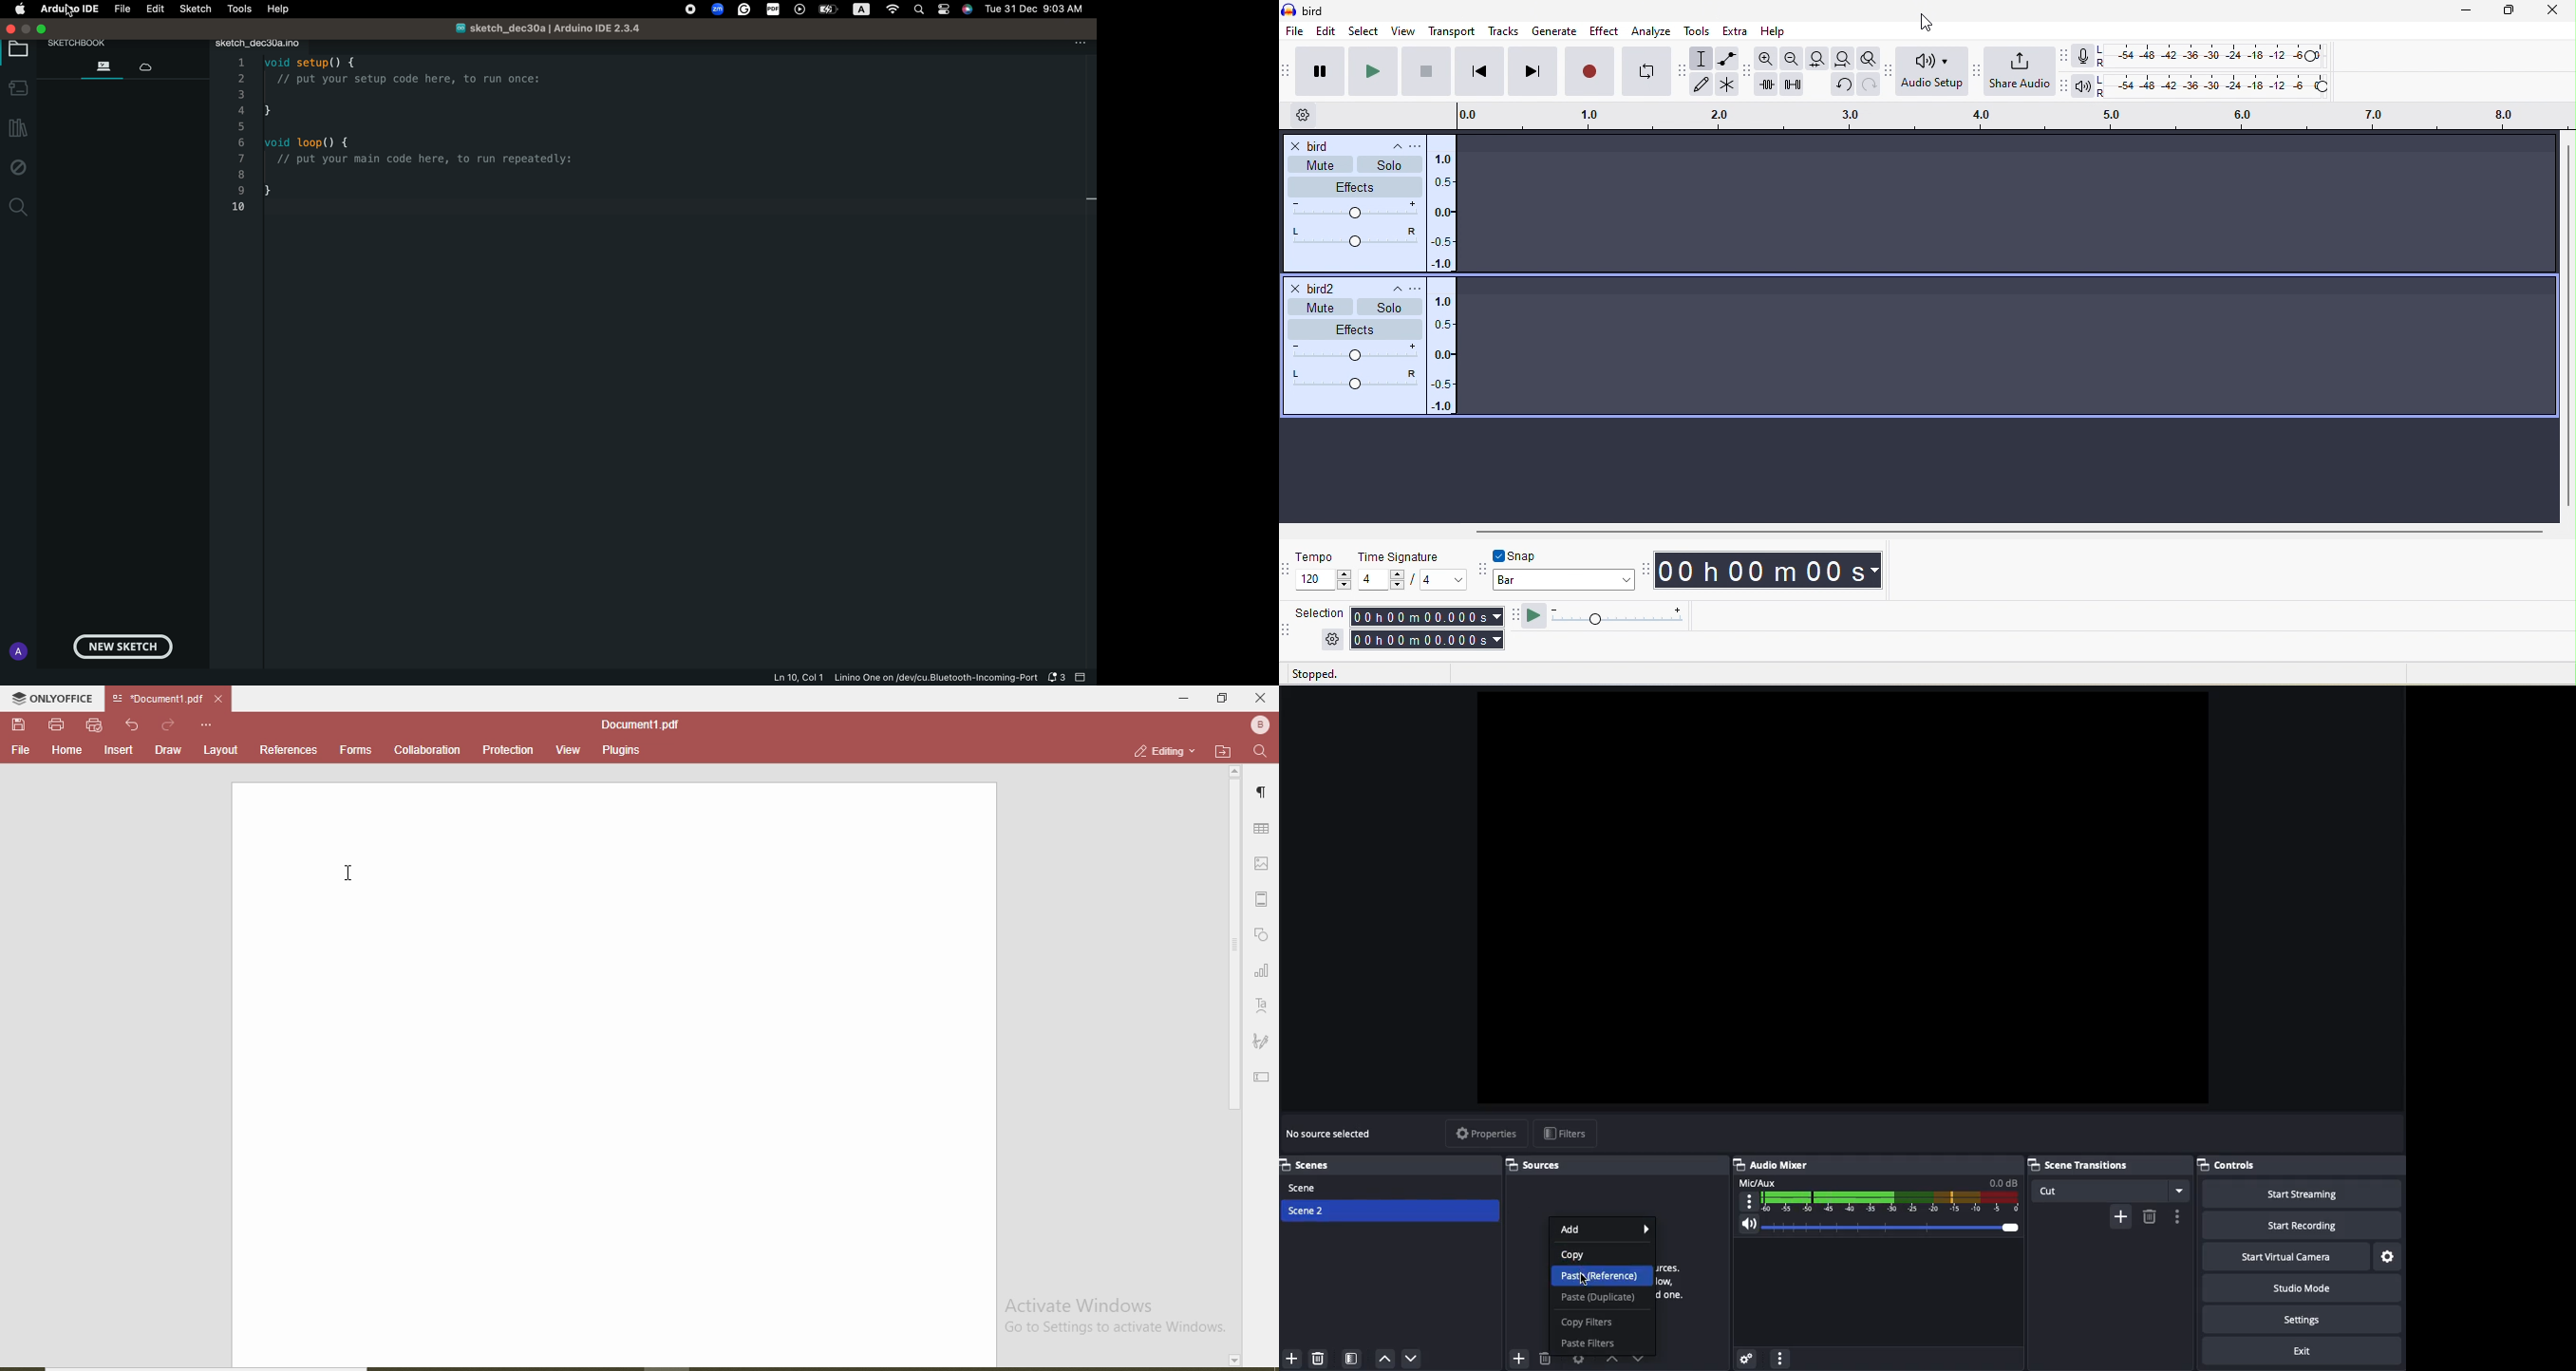 Image resolution: width=2576 pixels, height=1372 pixels. What do you see at coordinates (507, 750) in the screenshot?
I see `protection` at bounding box center [507, 750].